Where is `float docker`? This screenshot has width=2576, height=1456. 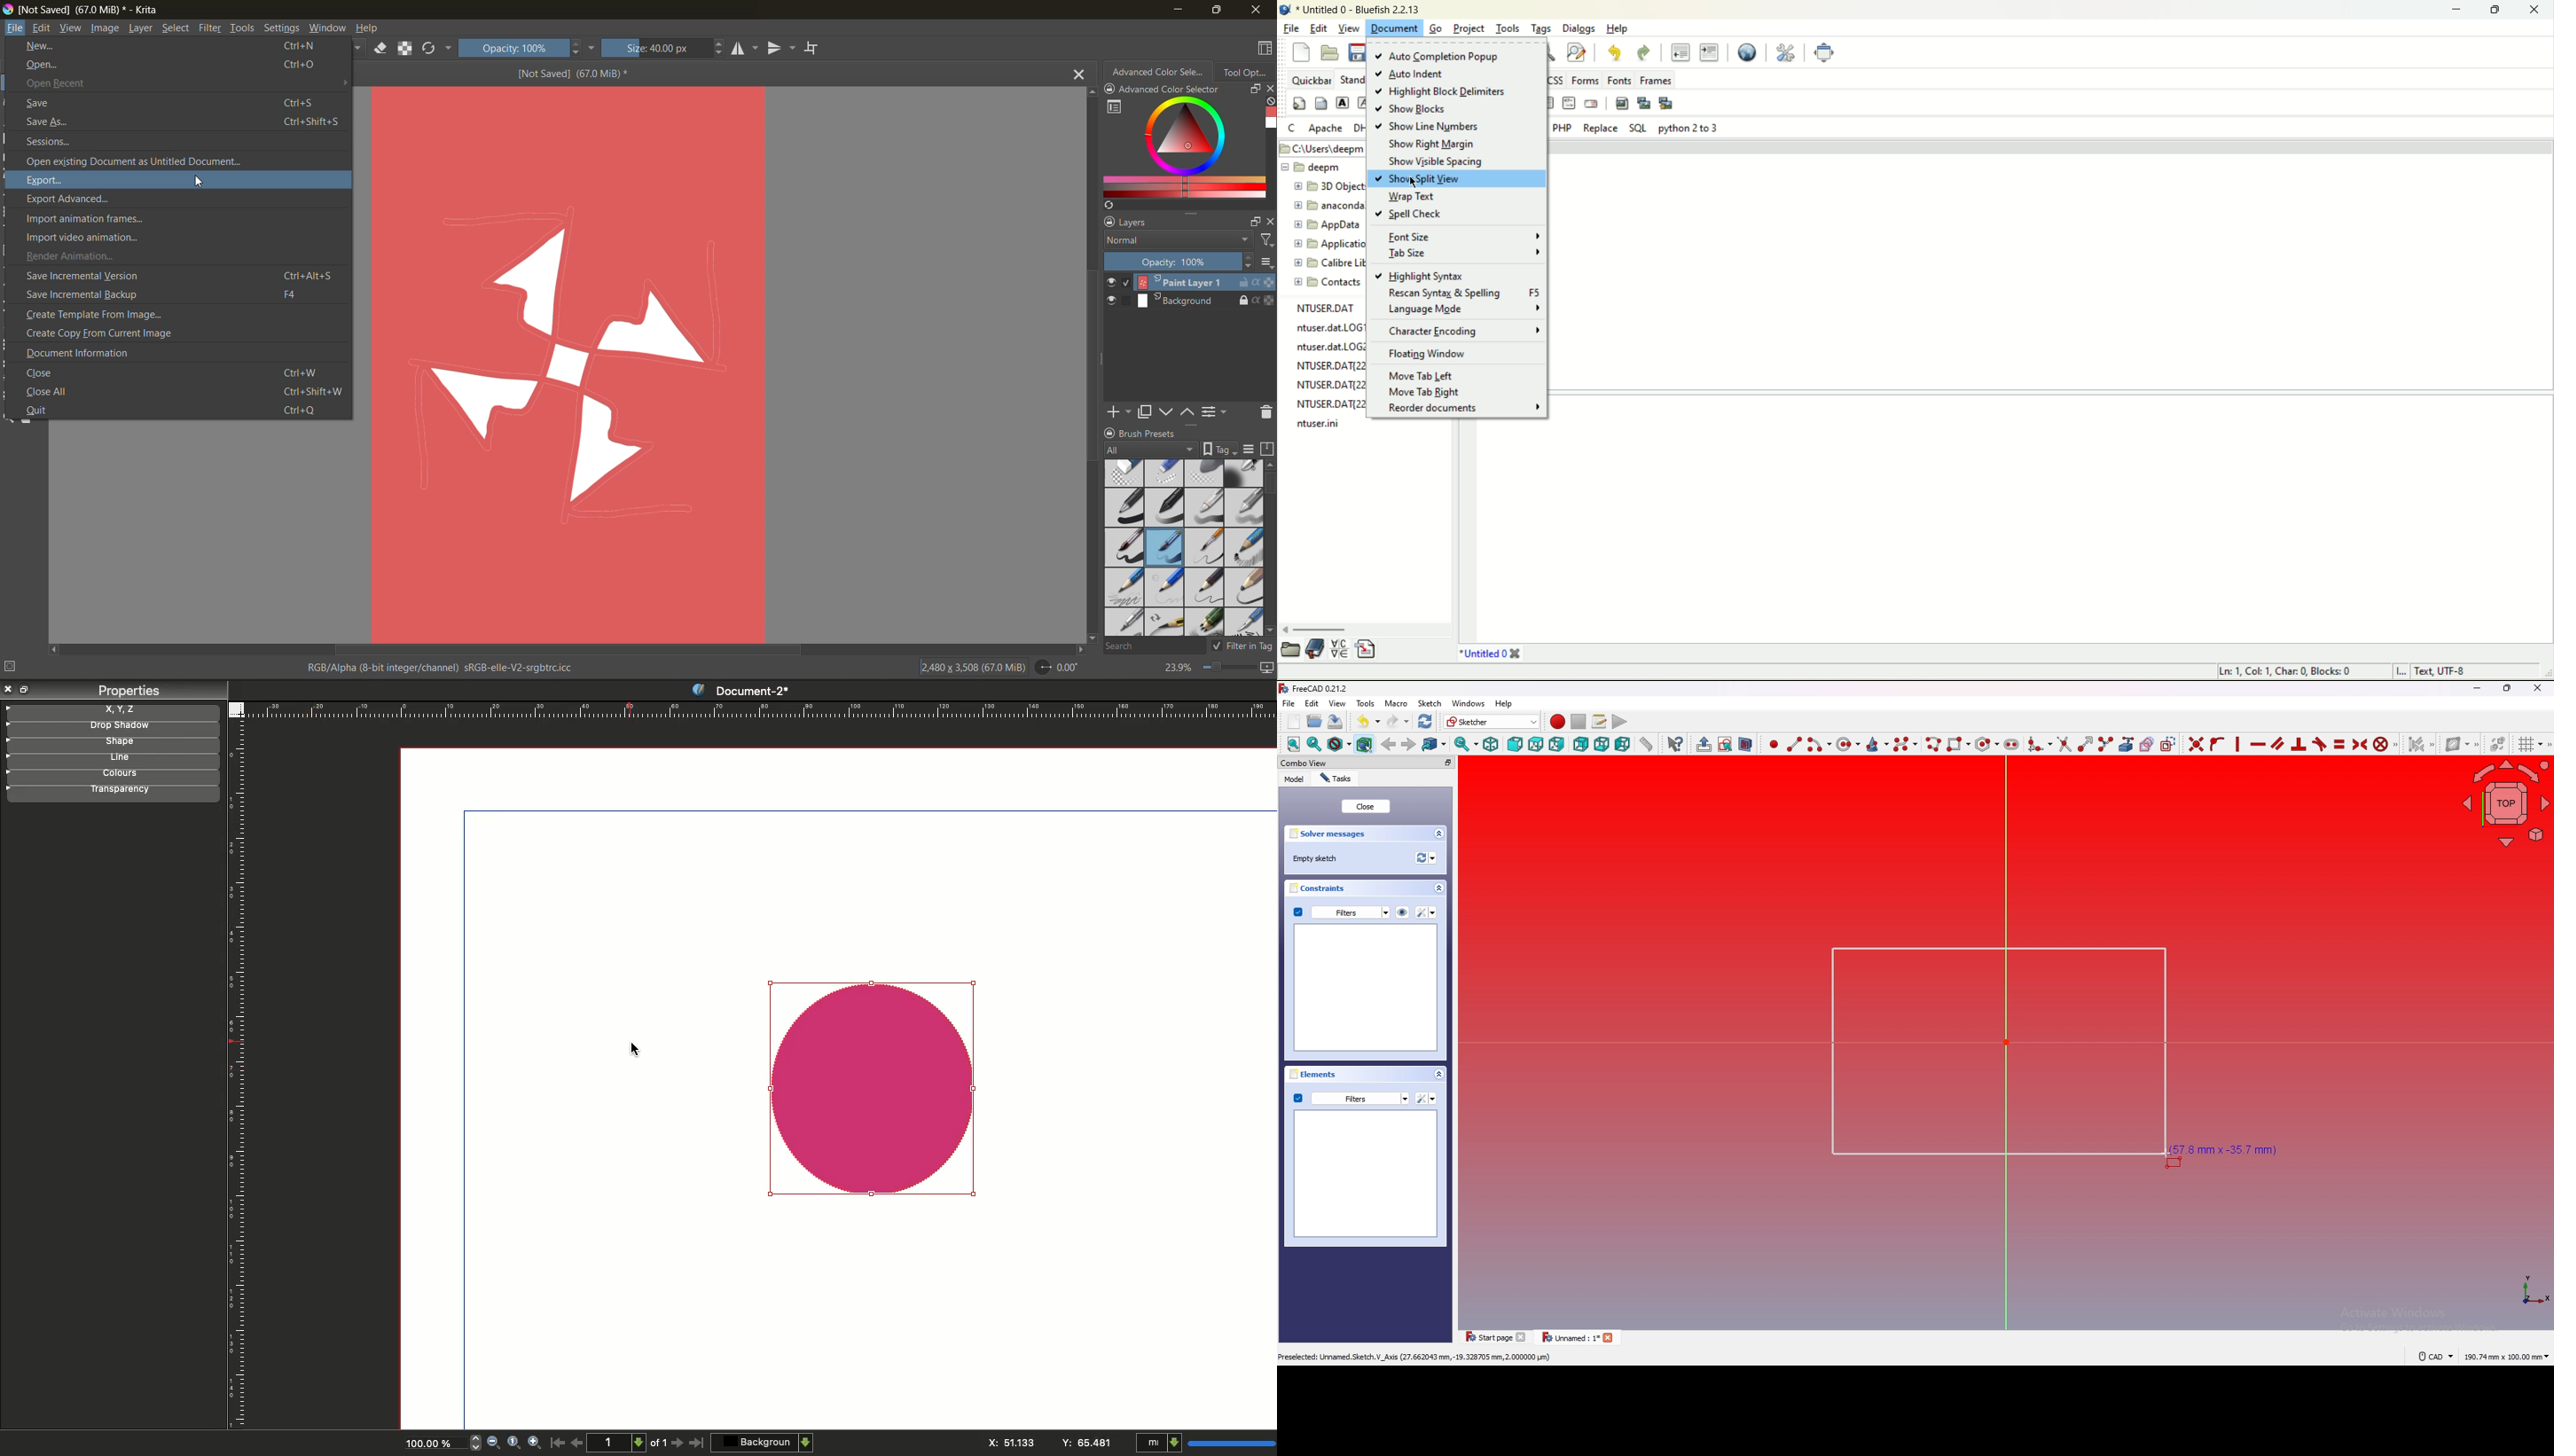
float docker is located at coordinates (1255, 90).